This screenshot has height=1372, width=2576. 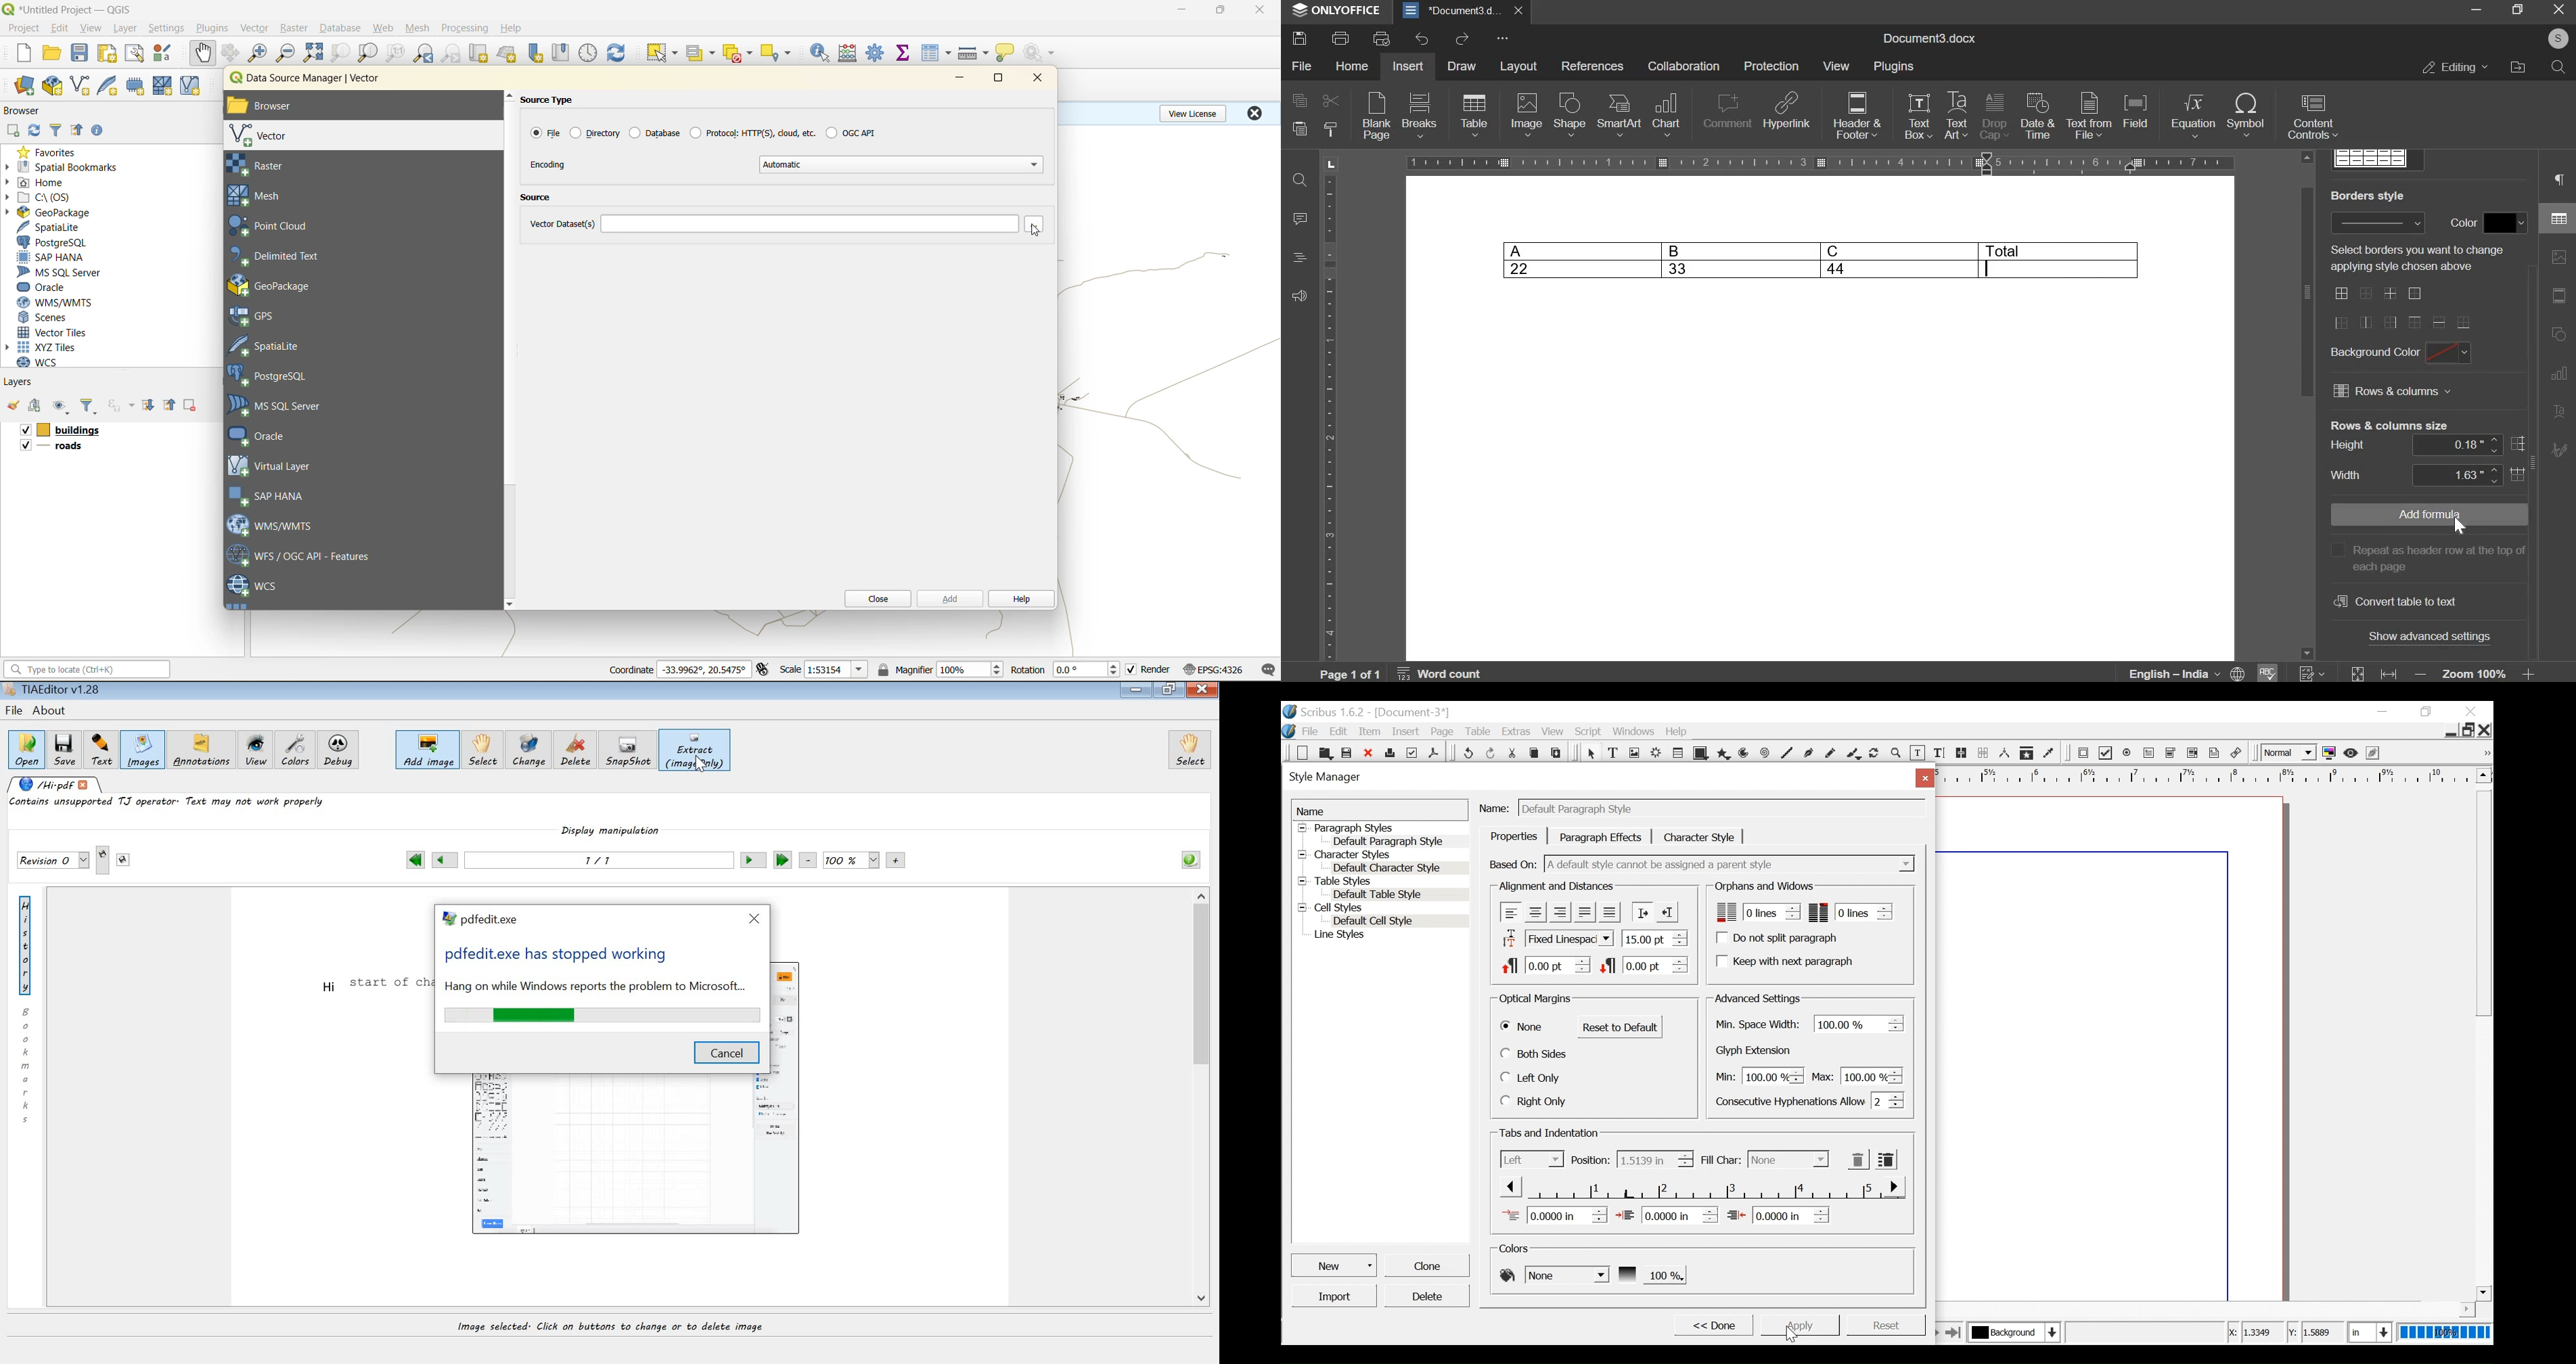 What do you see at coordinates (565, 51) in the screenshot?
I see `show spatial bookmark` at bounding box center [565, 51].